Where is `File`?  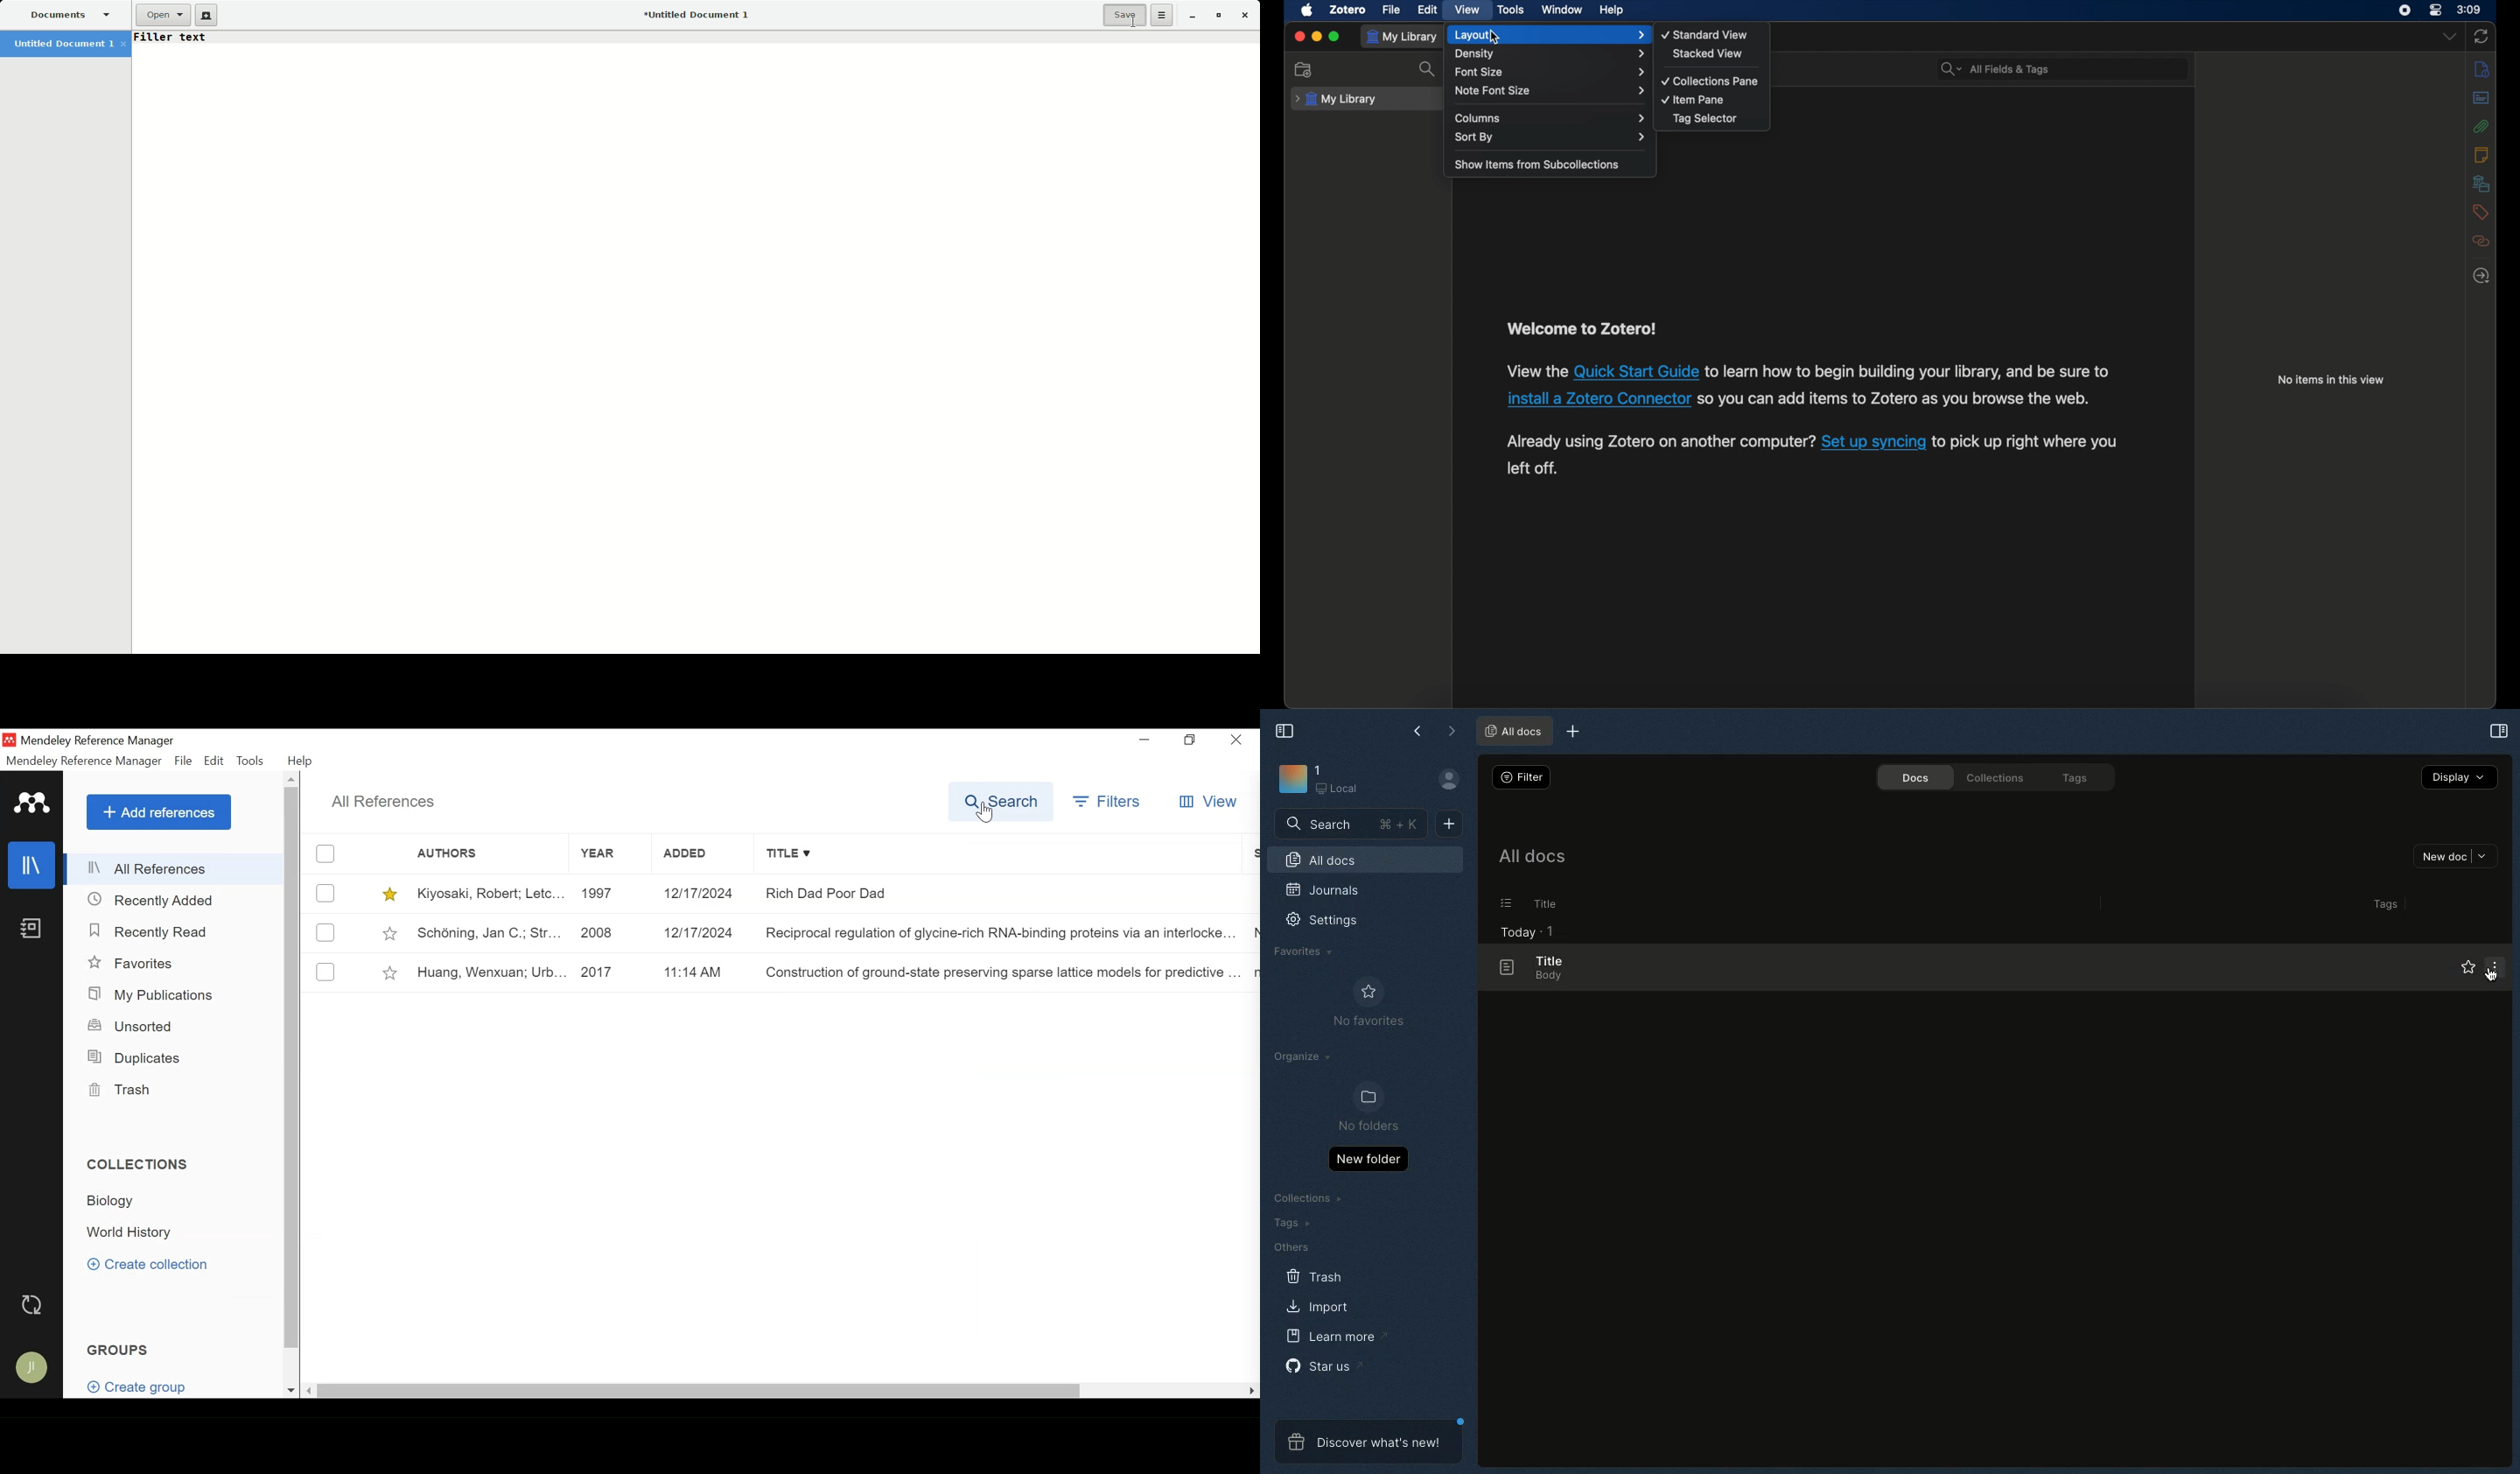
File is located at coordinates (182, 761).